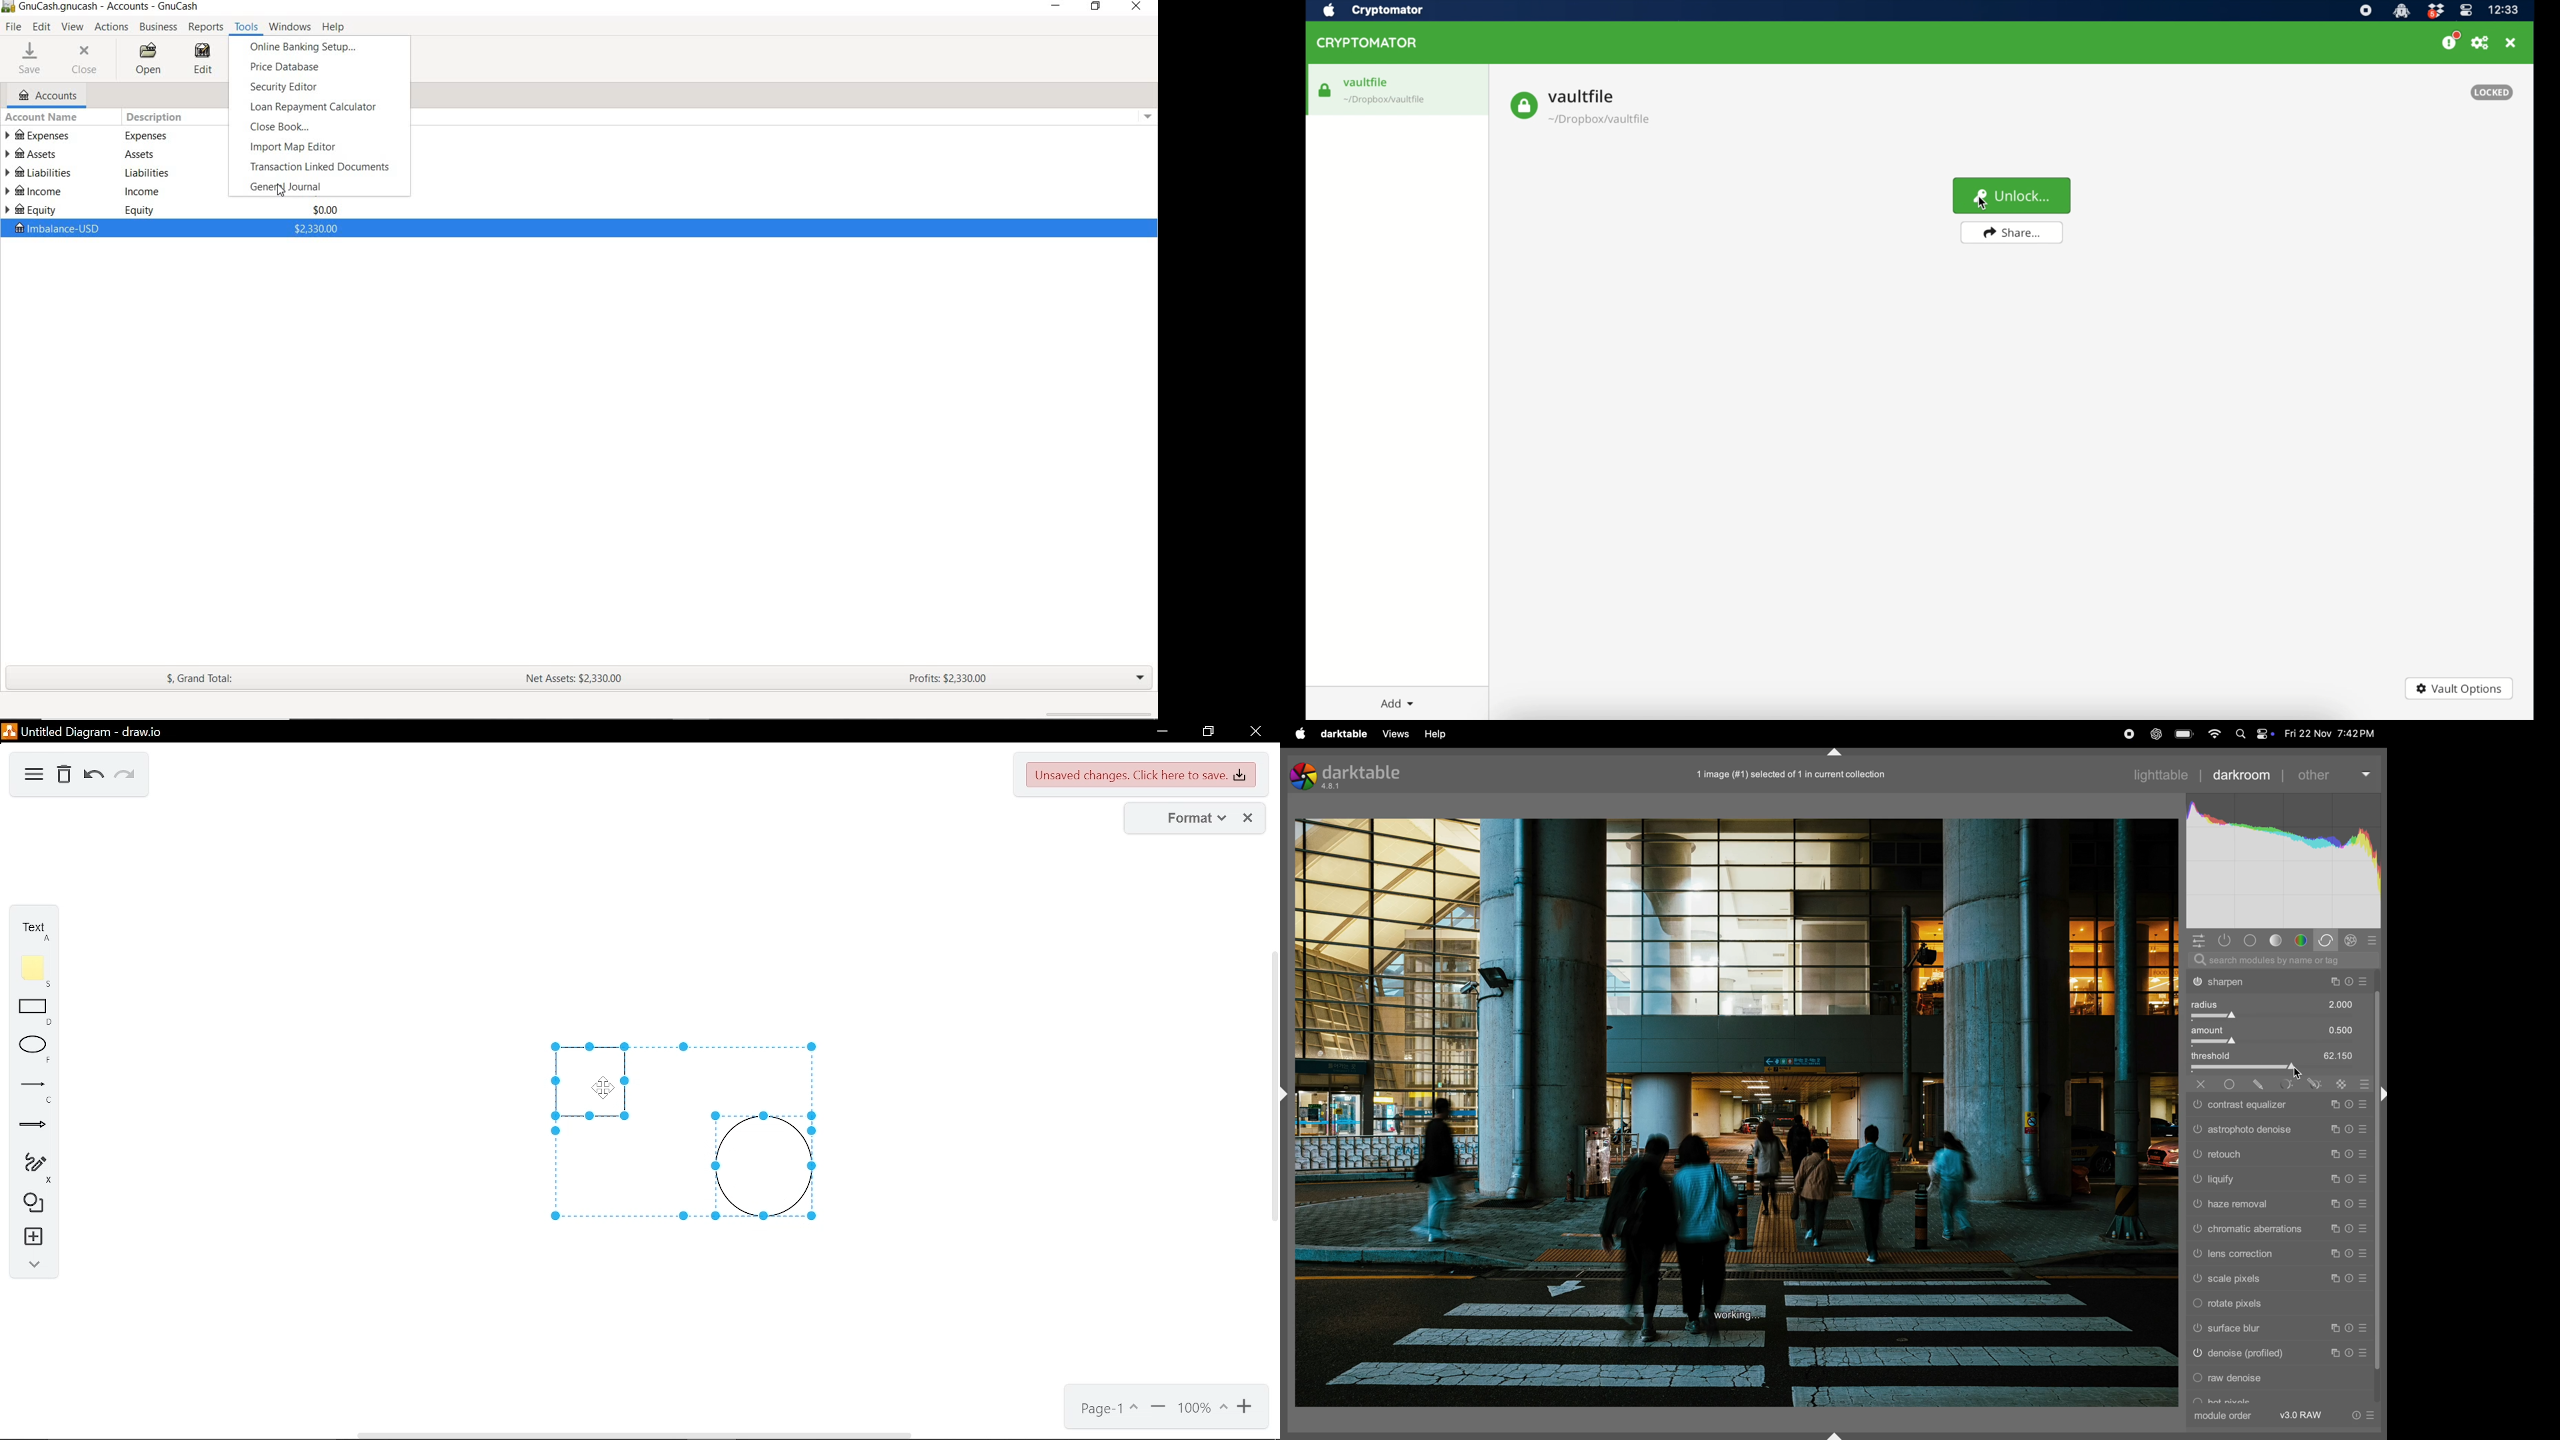 This screenshot has height=1456, width=2576. What do you see at coordinates (2093, 734) in the screenshot?
I see `record` at bounding box center [2093, 734].